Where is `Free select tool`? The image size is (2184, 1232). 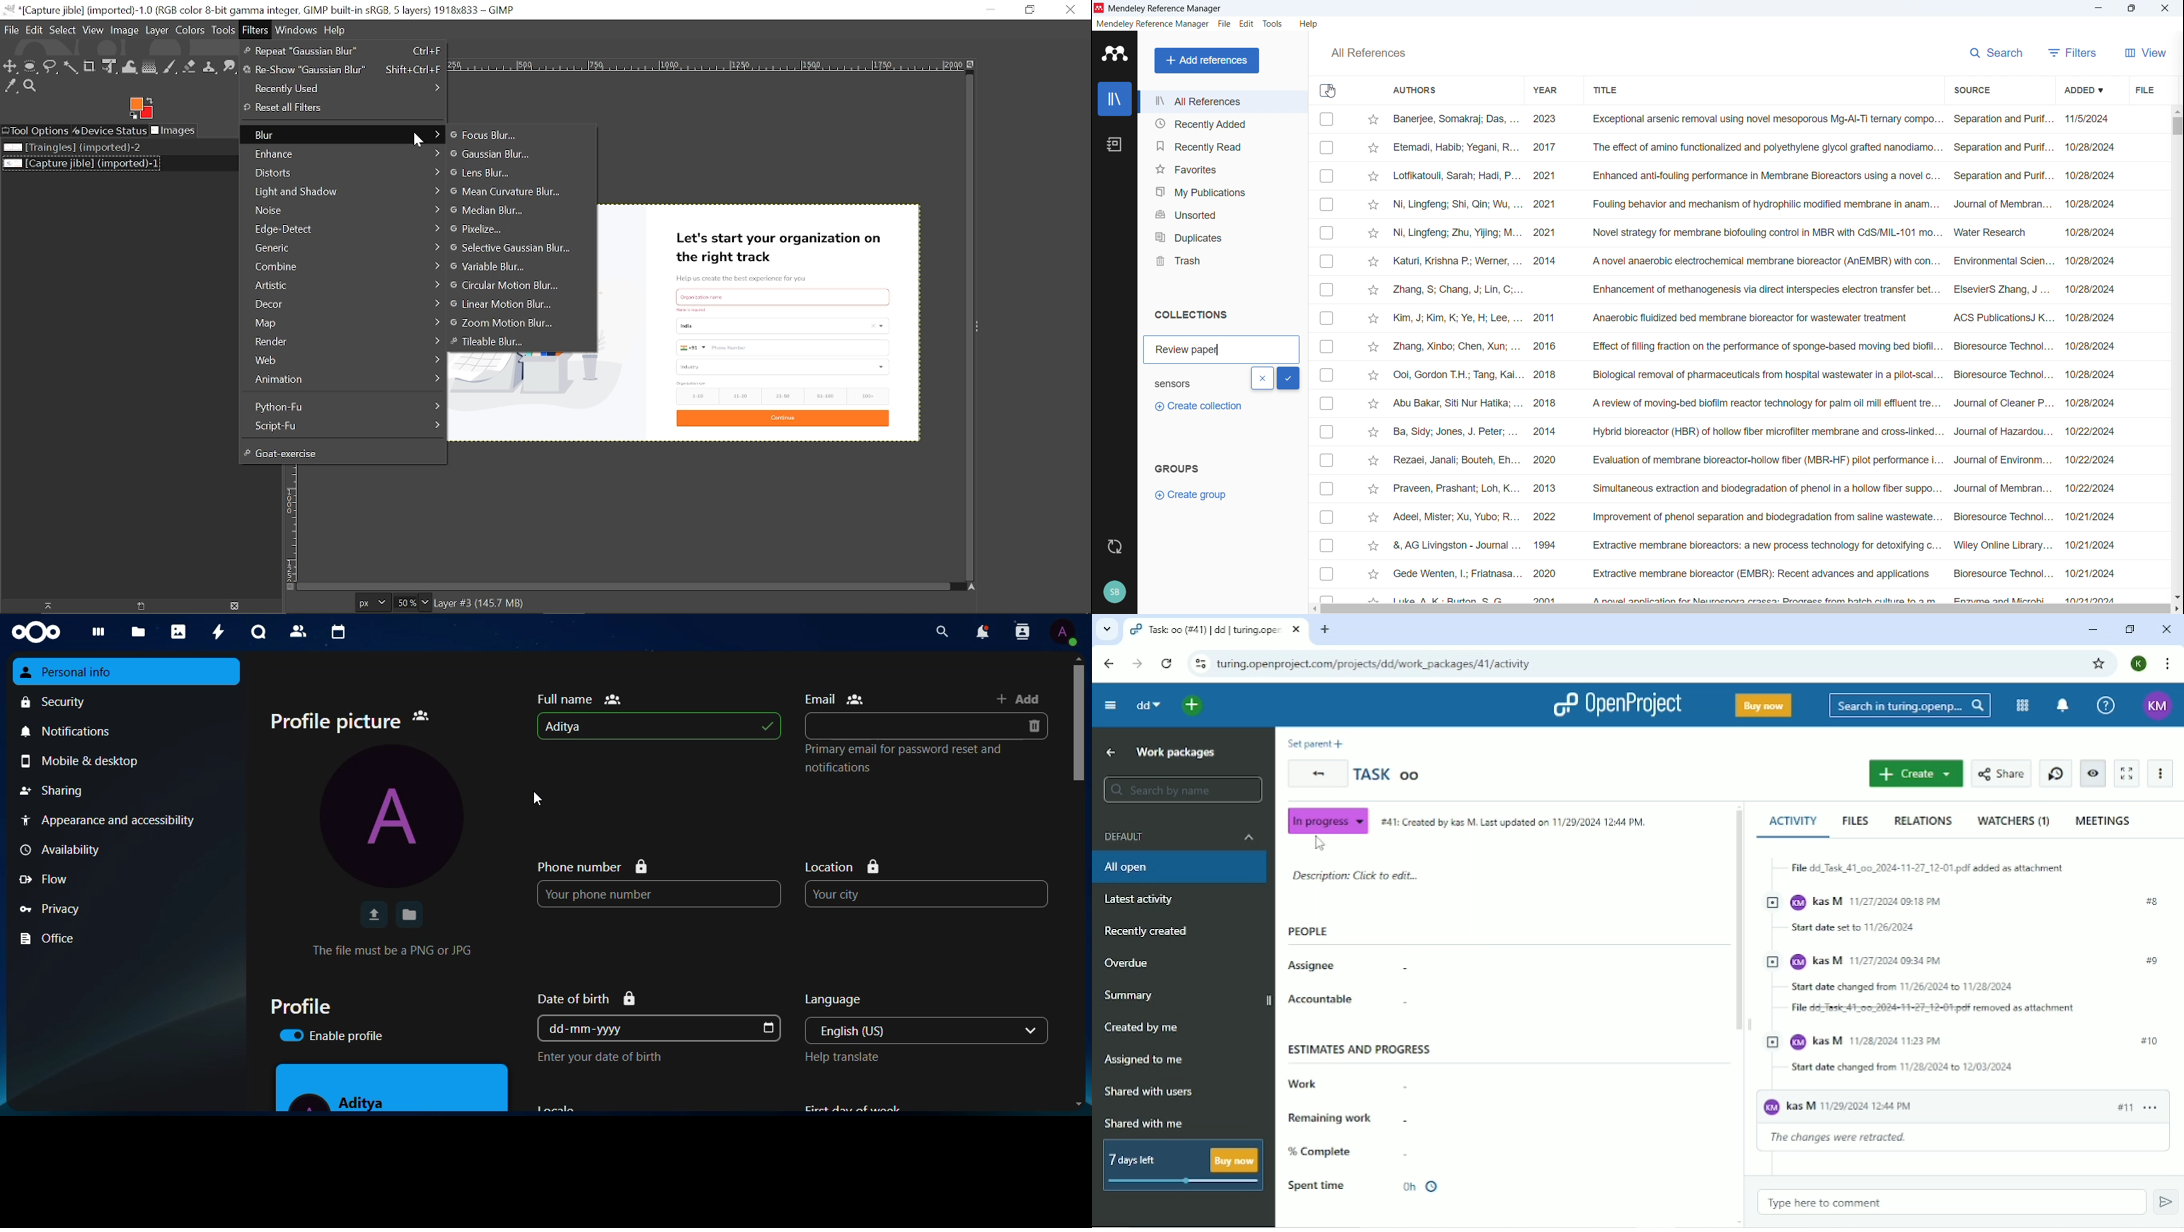 Free select tool is located at coordinates (72, 68).